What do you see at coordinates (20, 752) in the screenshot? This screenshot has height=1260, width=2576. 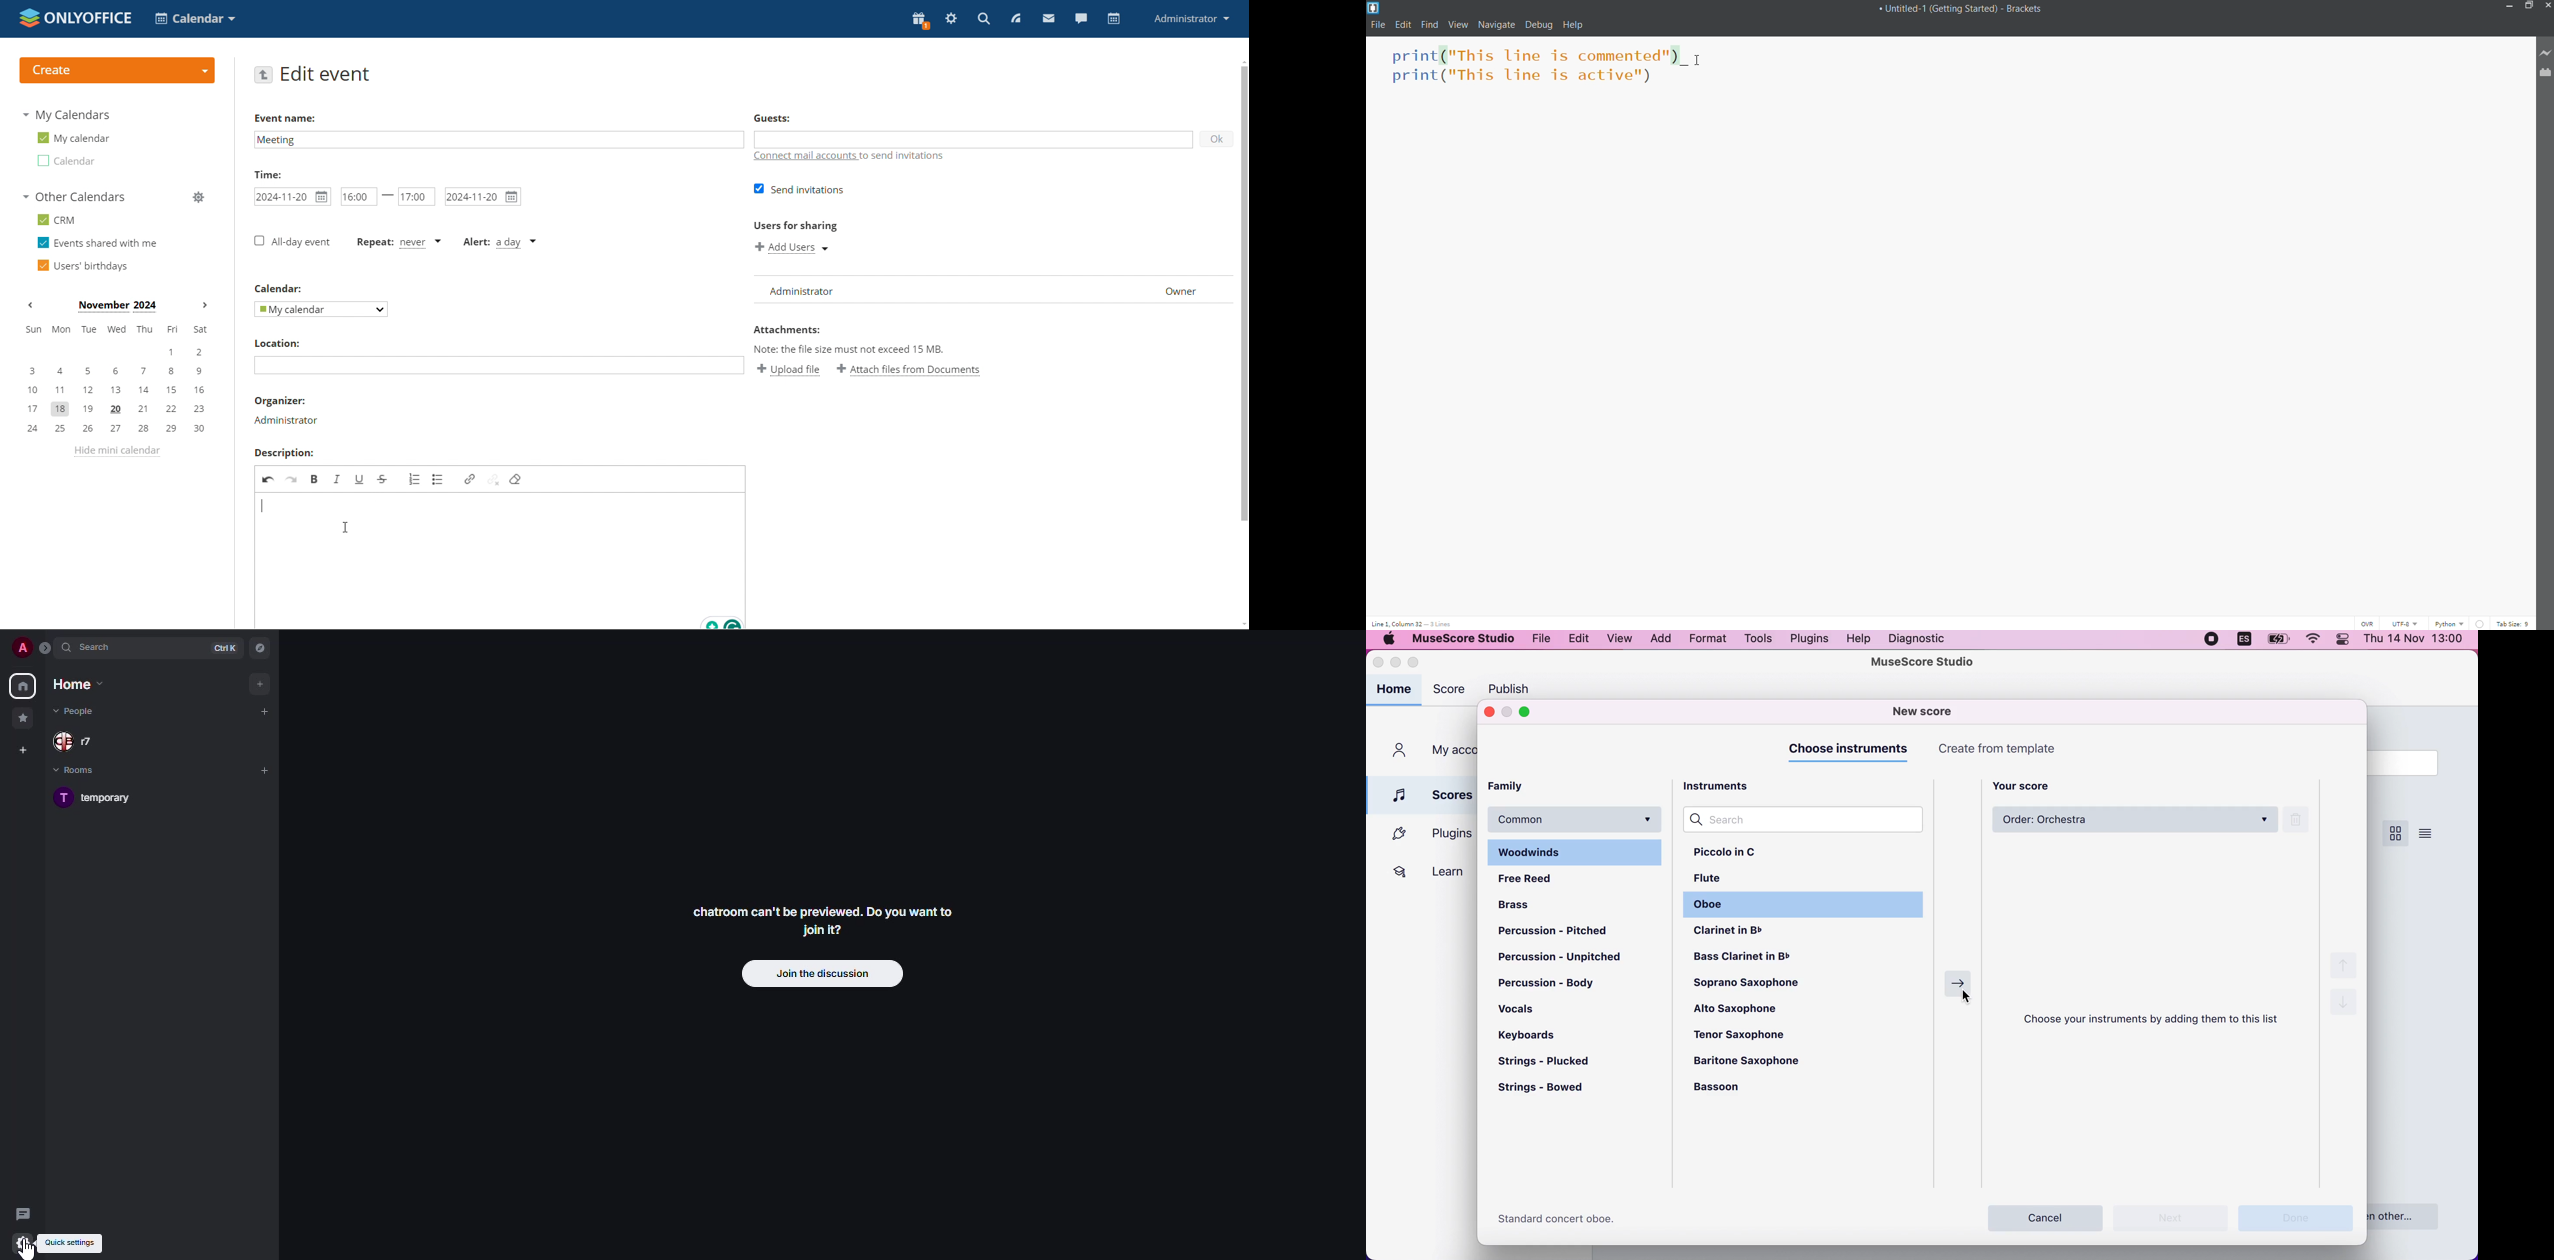 I see `create space` at bounding box center [20, 752].